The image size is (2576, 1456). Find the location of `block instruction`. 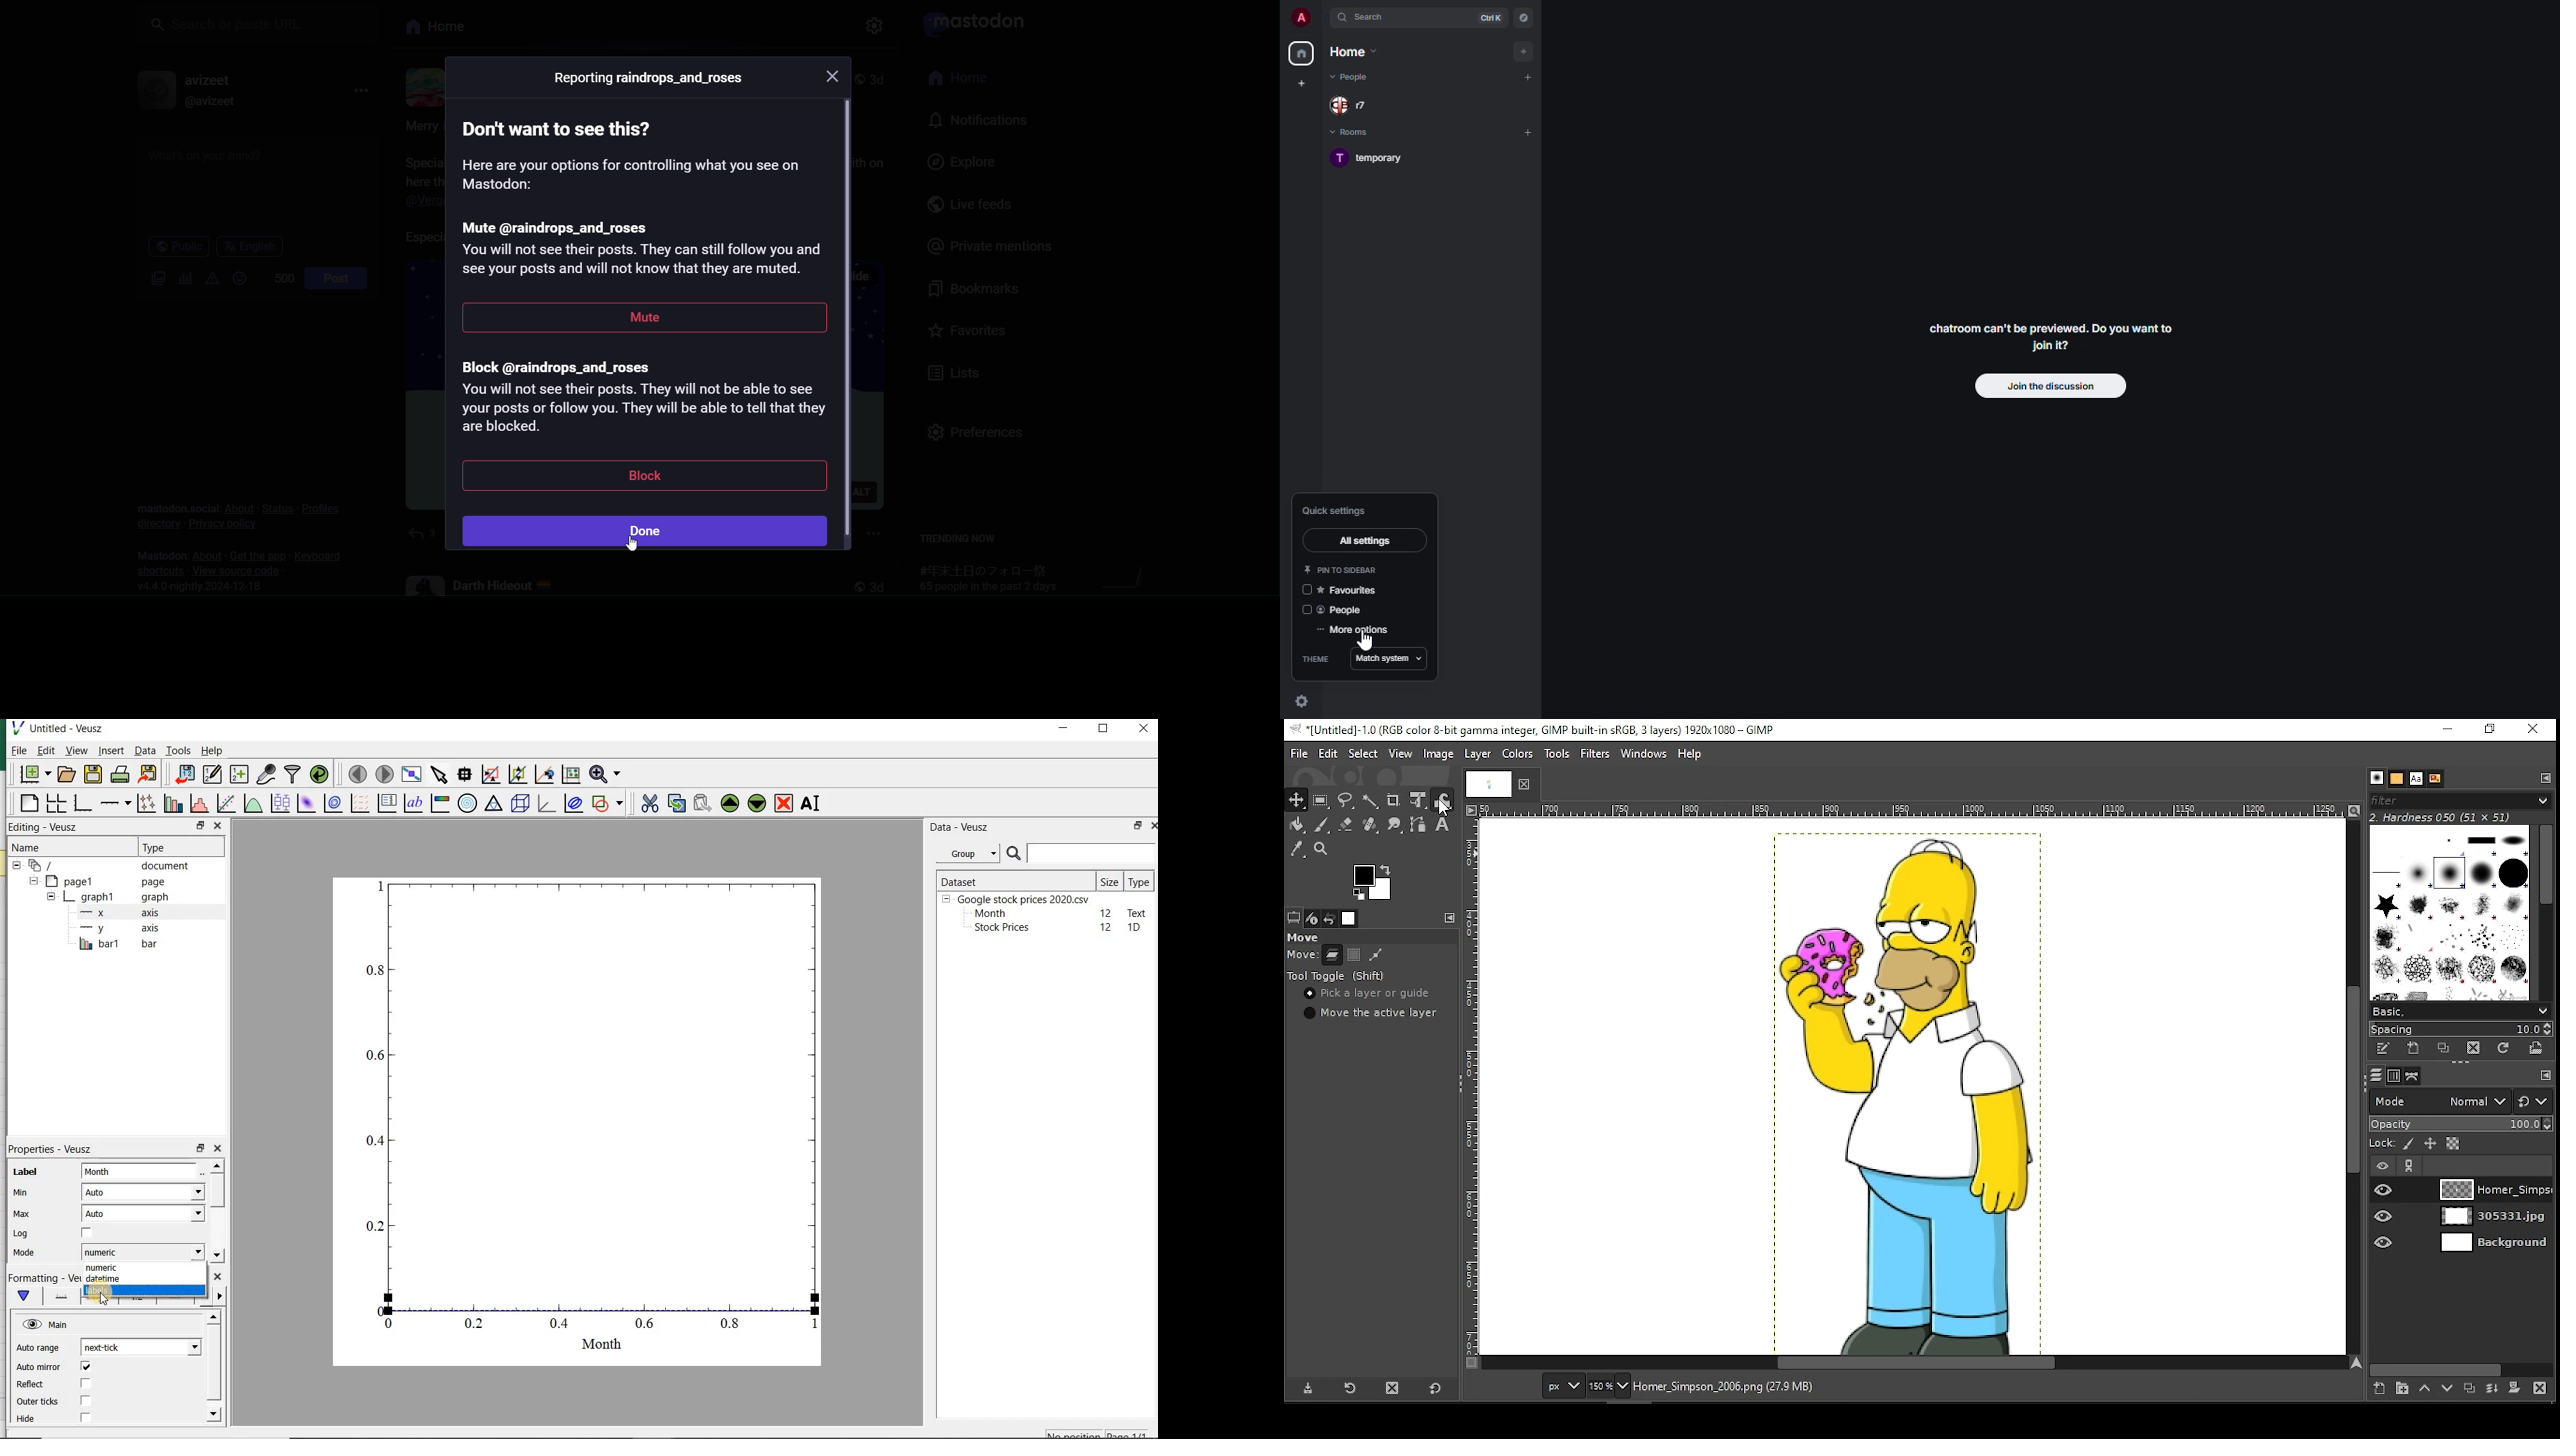

block instruction is located at coordinates (646, 401).